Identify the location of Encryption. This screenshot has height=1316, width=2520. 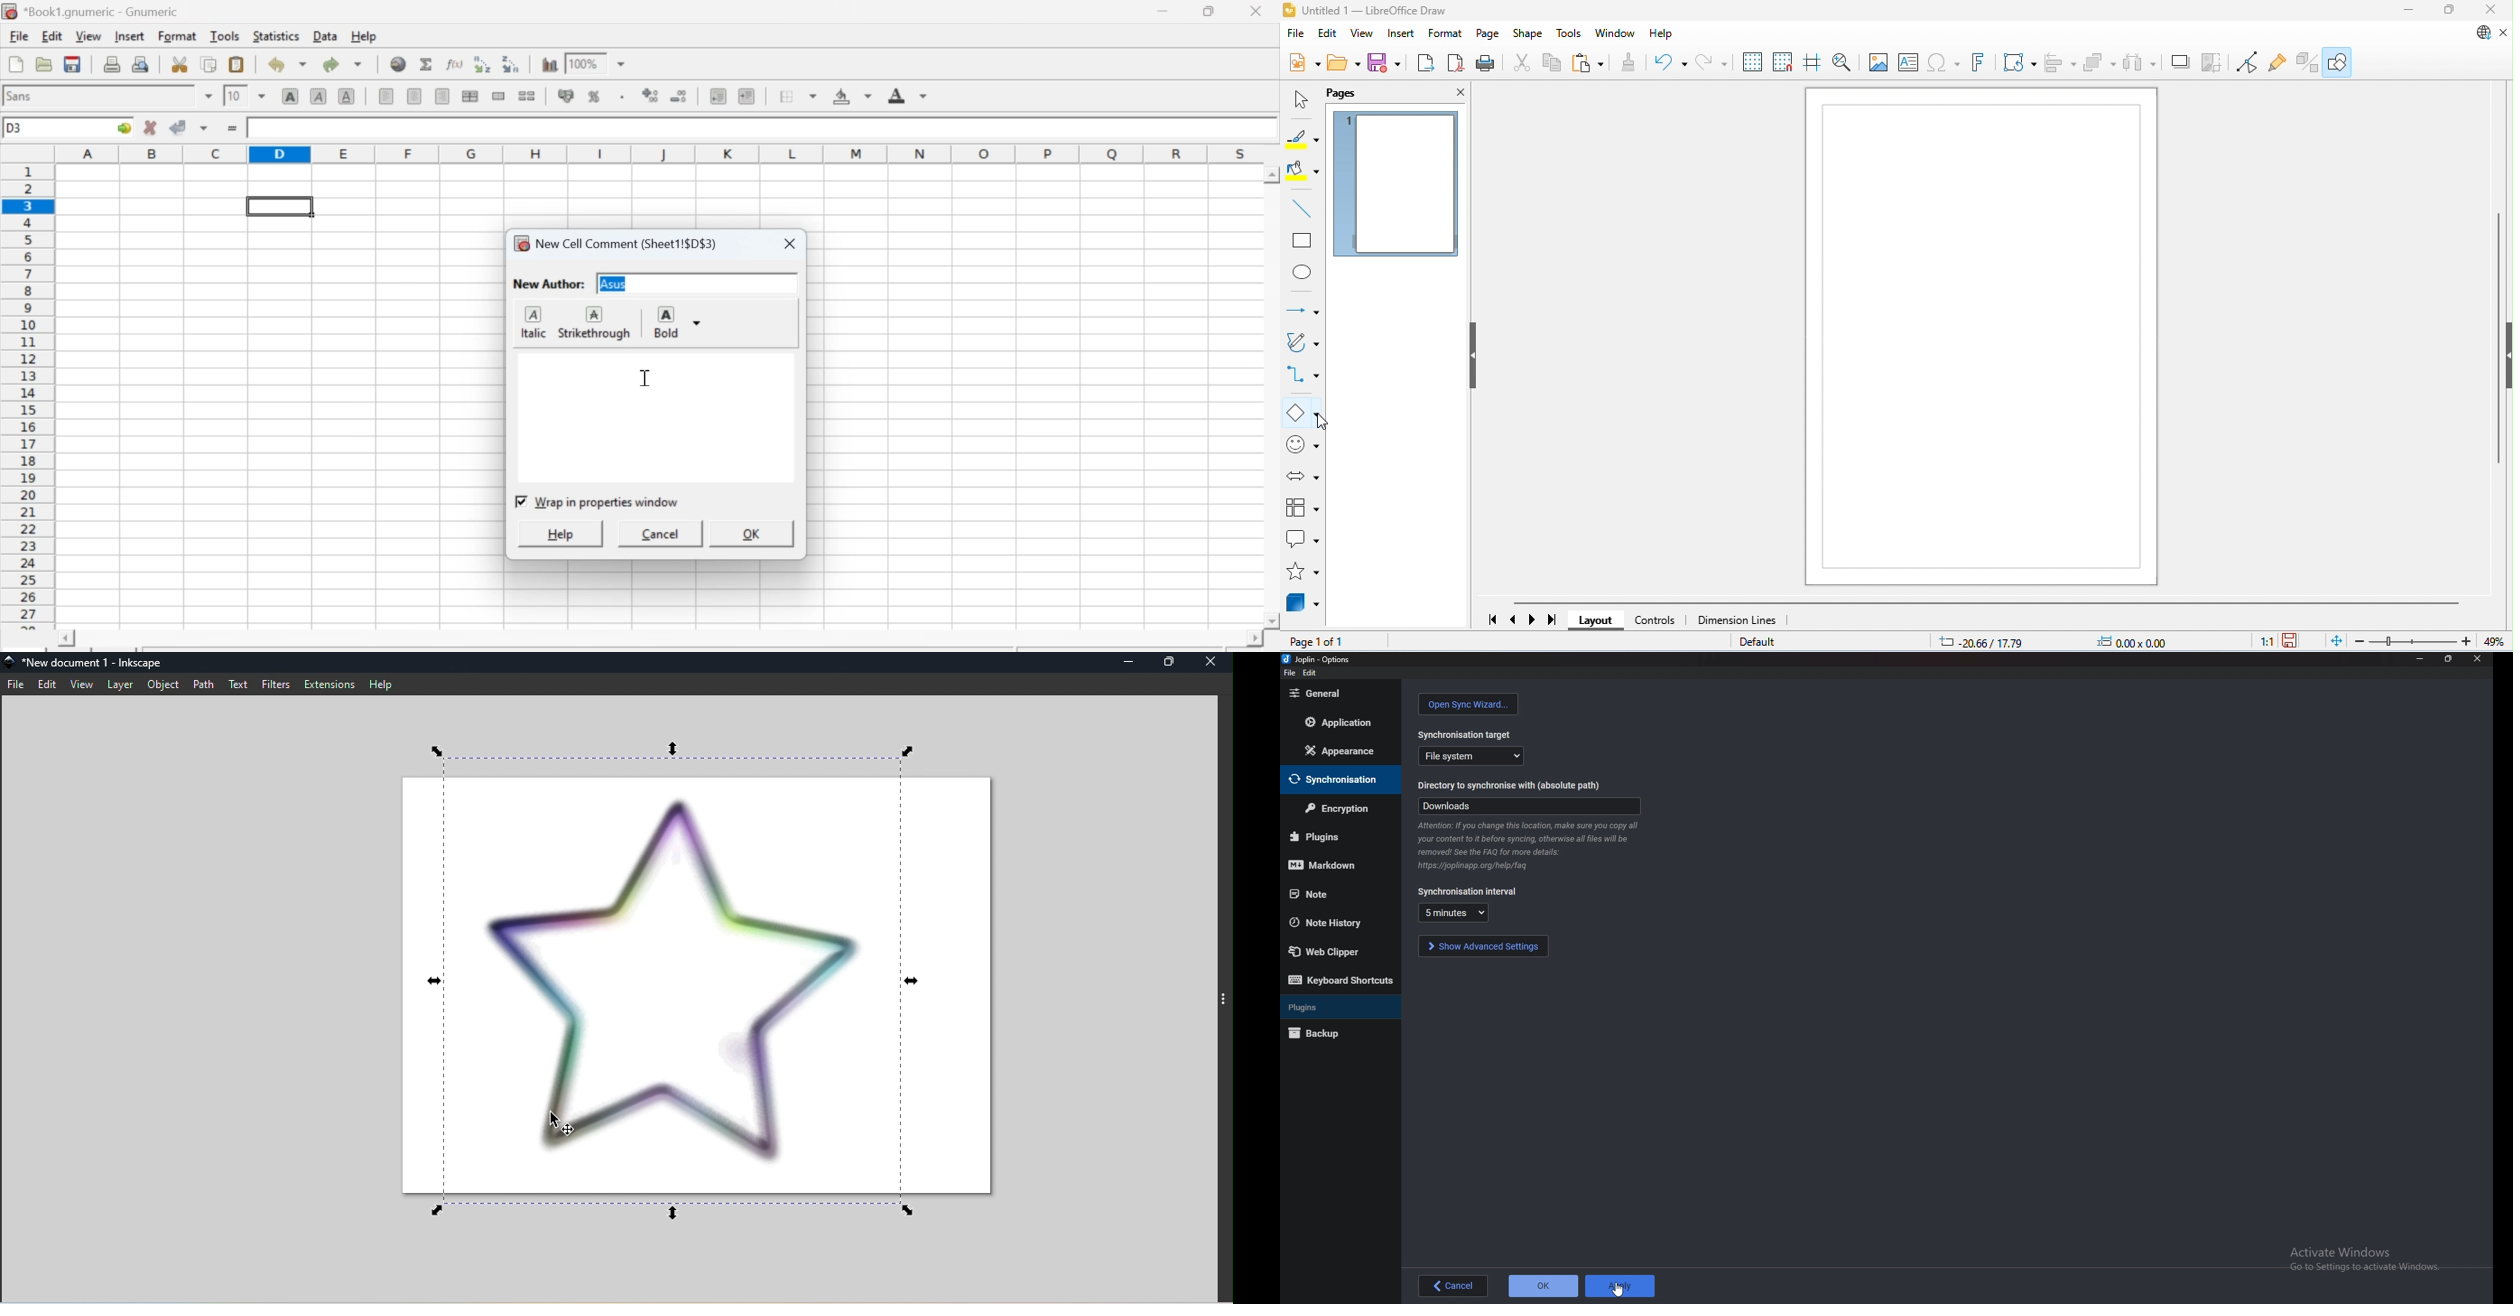
(1337, 809).